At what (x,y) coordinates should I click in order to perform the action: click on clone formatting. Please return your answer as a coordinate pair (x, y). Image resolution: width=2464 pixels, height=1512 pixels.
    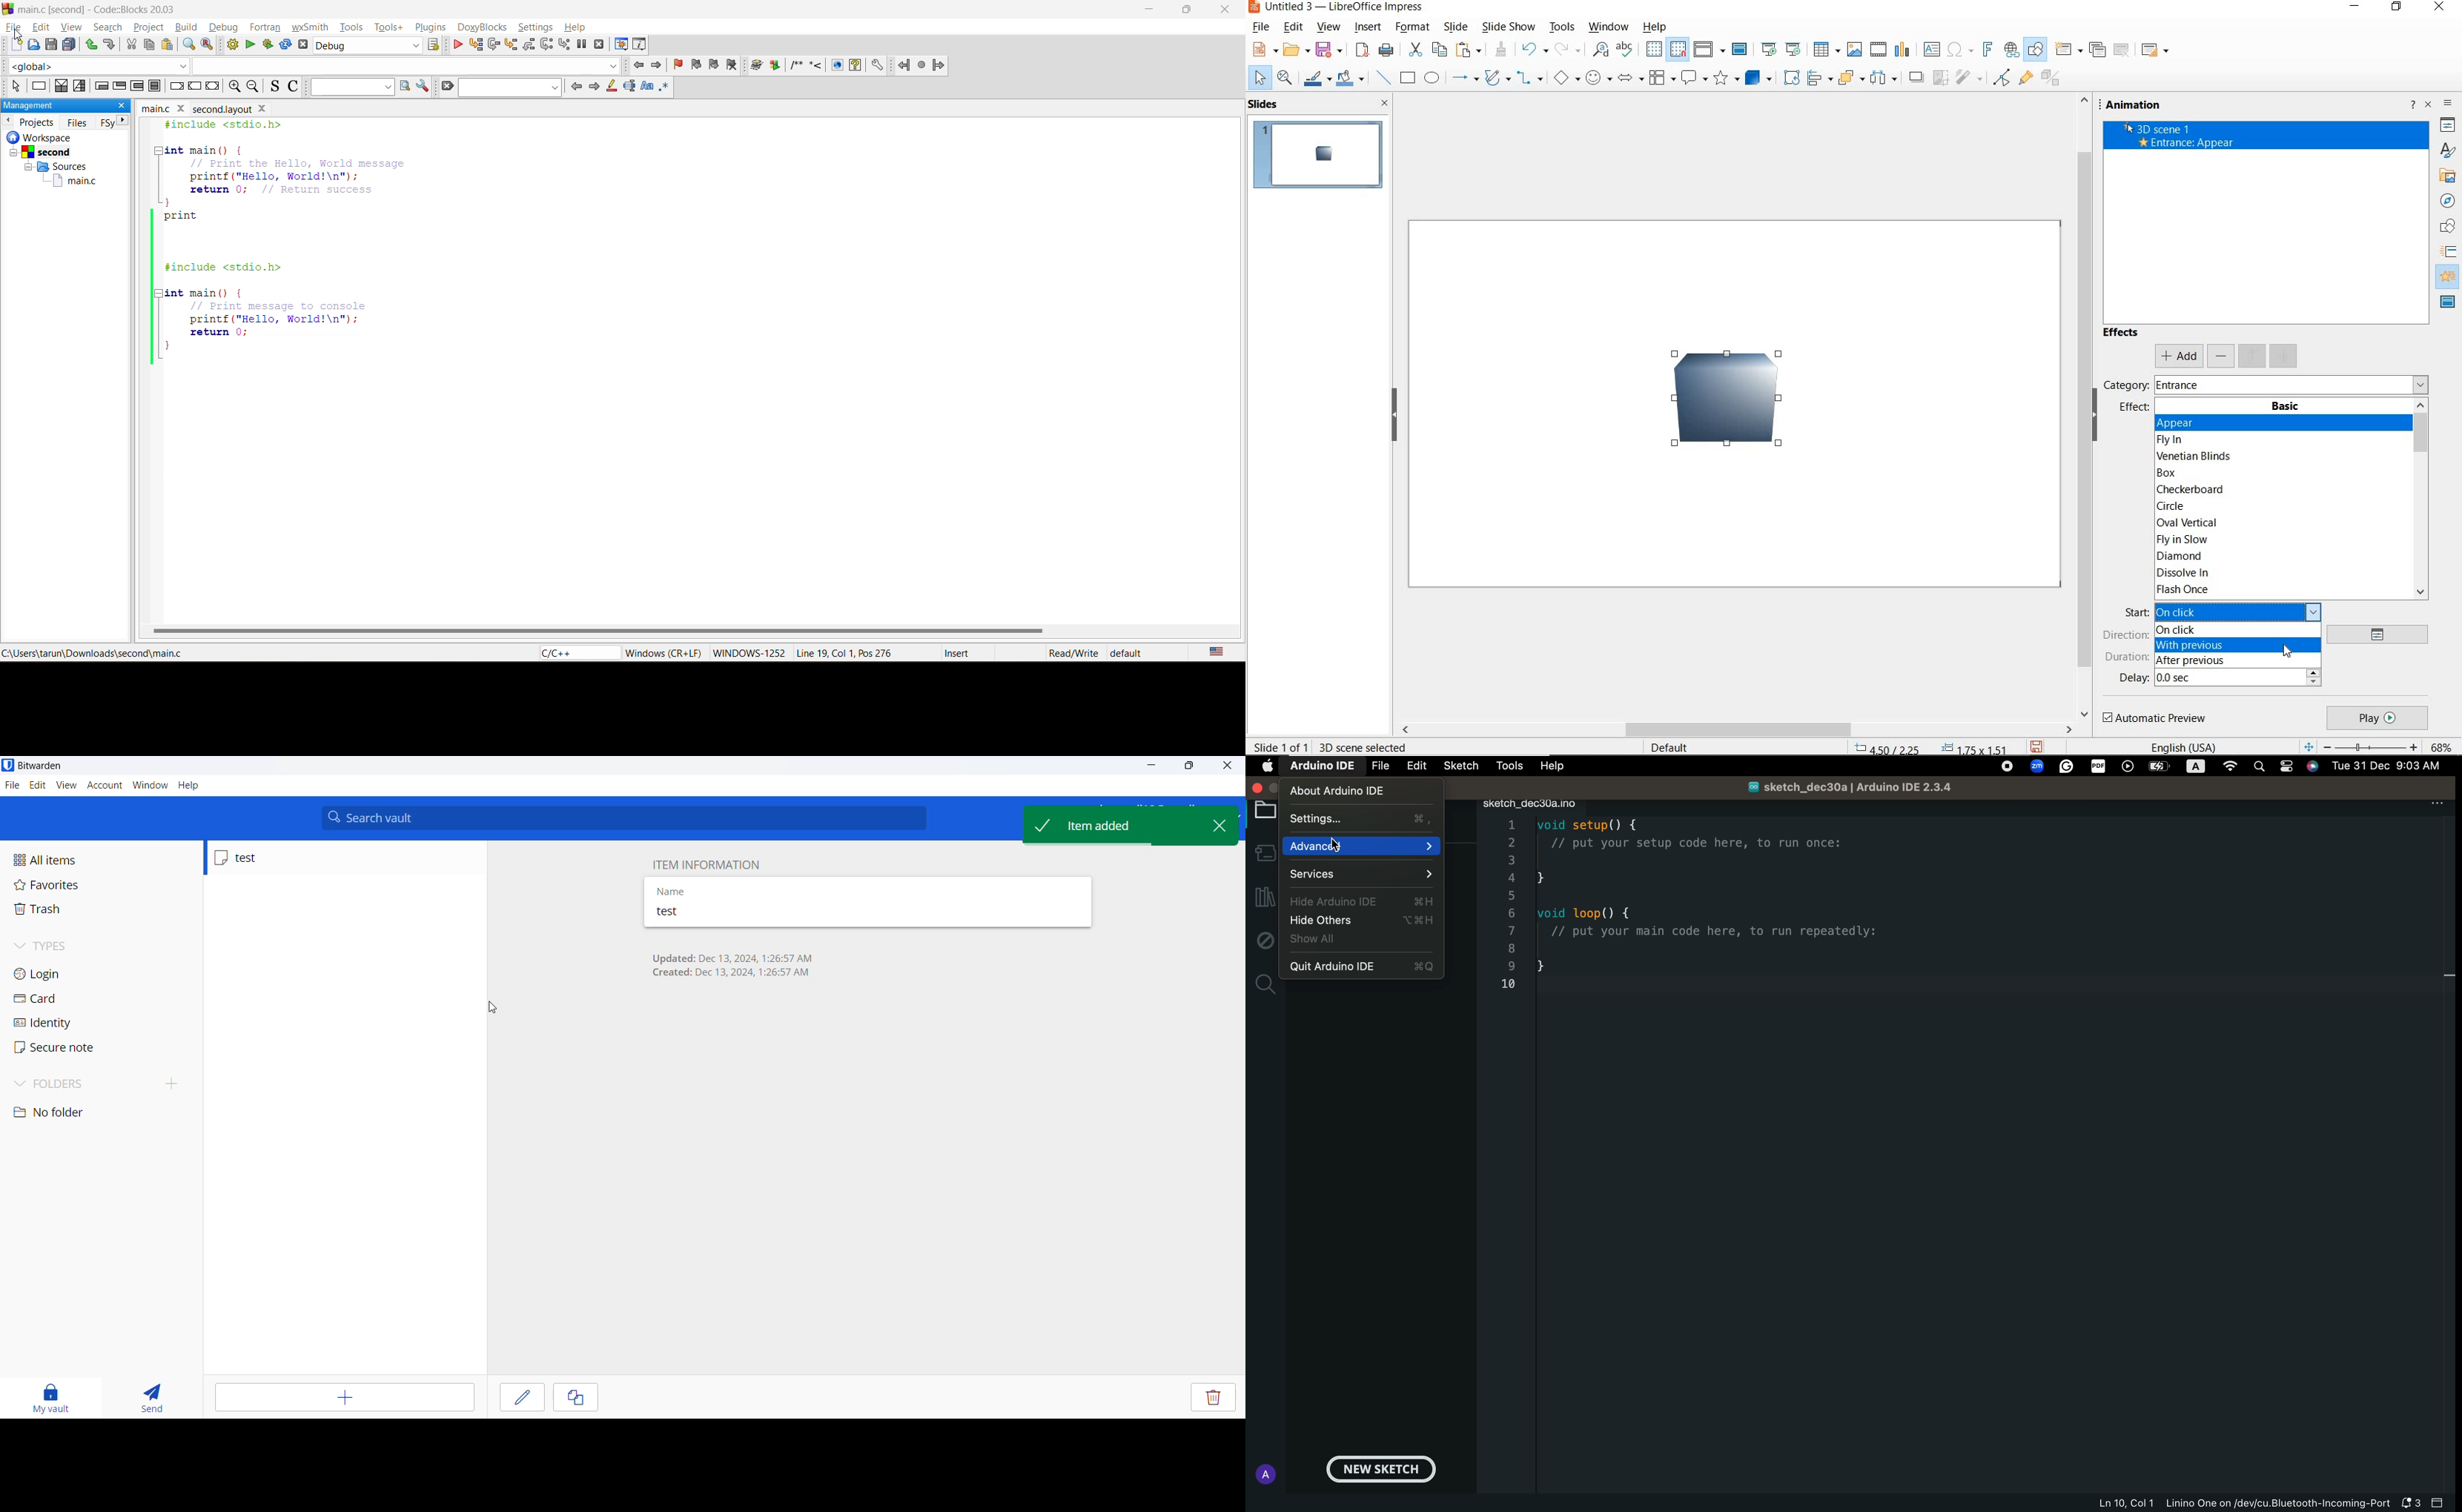
    Looking at the image, I should click on (1503, 50).